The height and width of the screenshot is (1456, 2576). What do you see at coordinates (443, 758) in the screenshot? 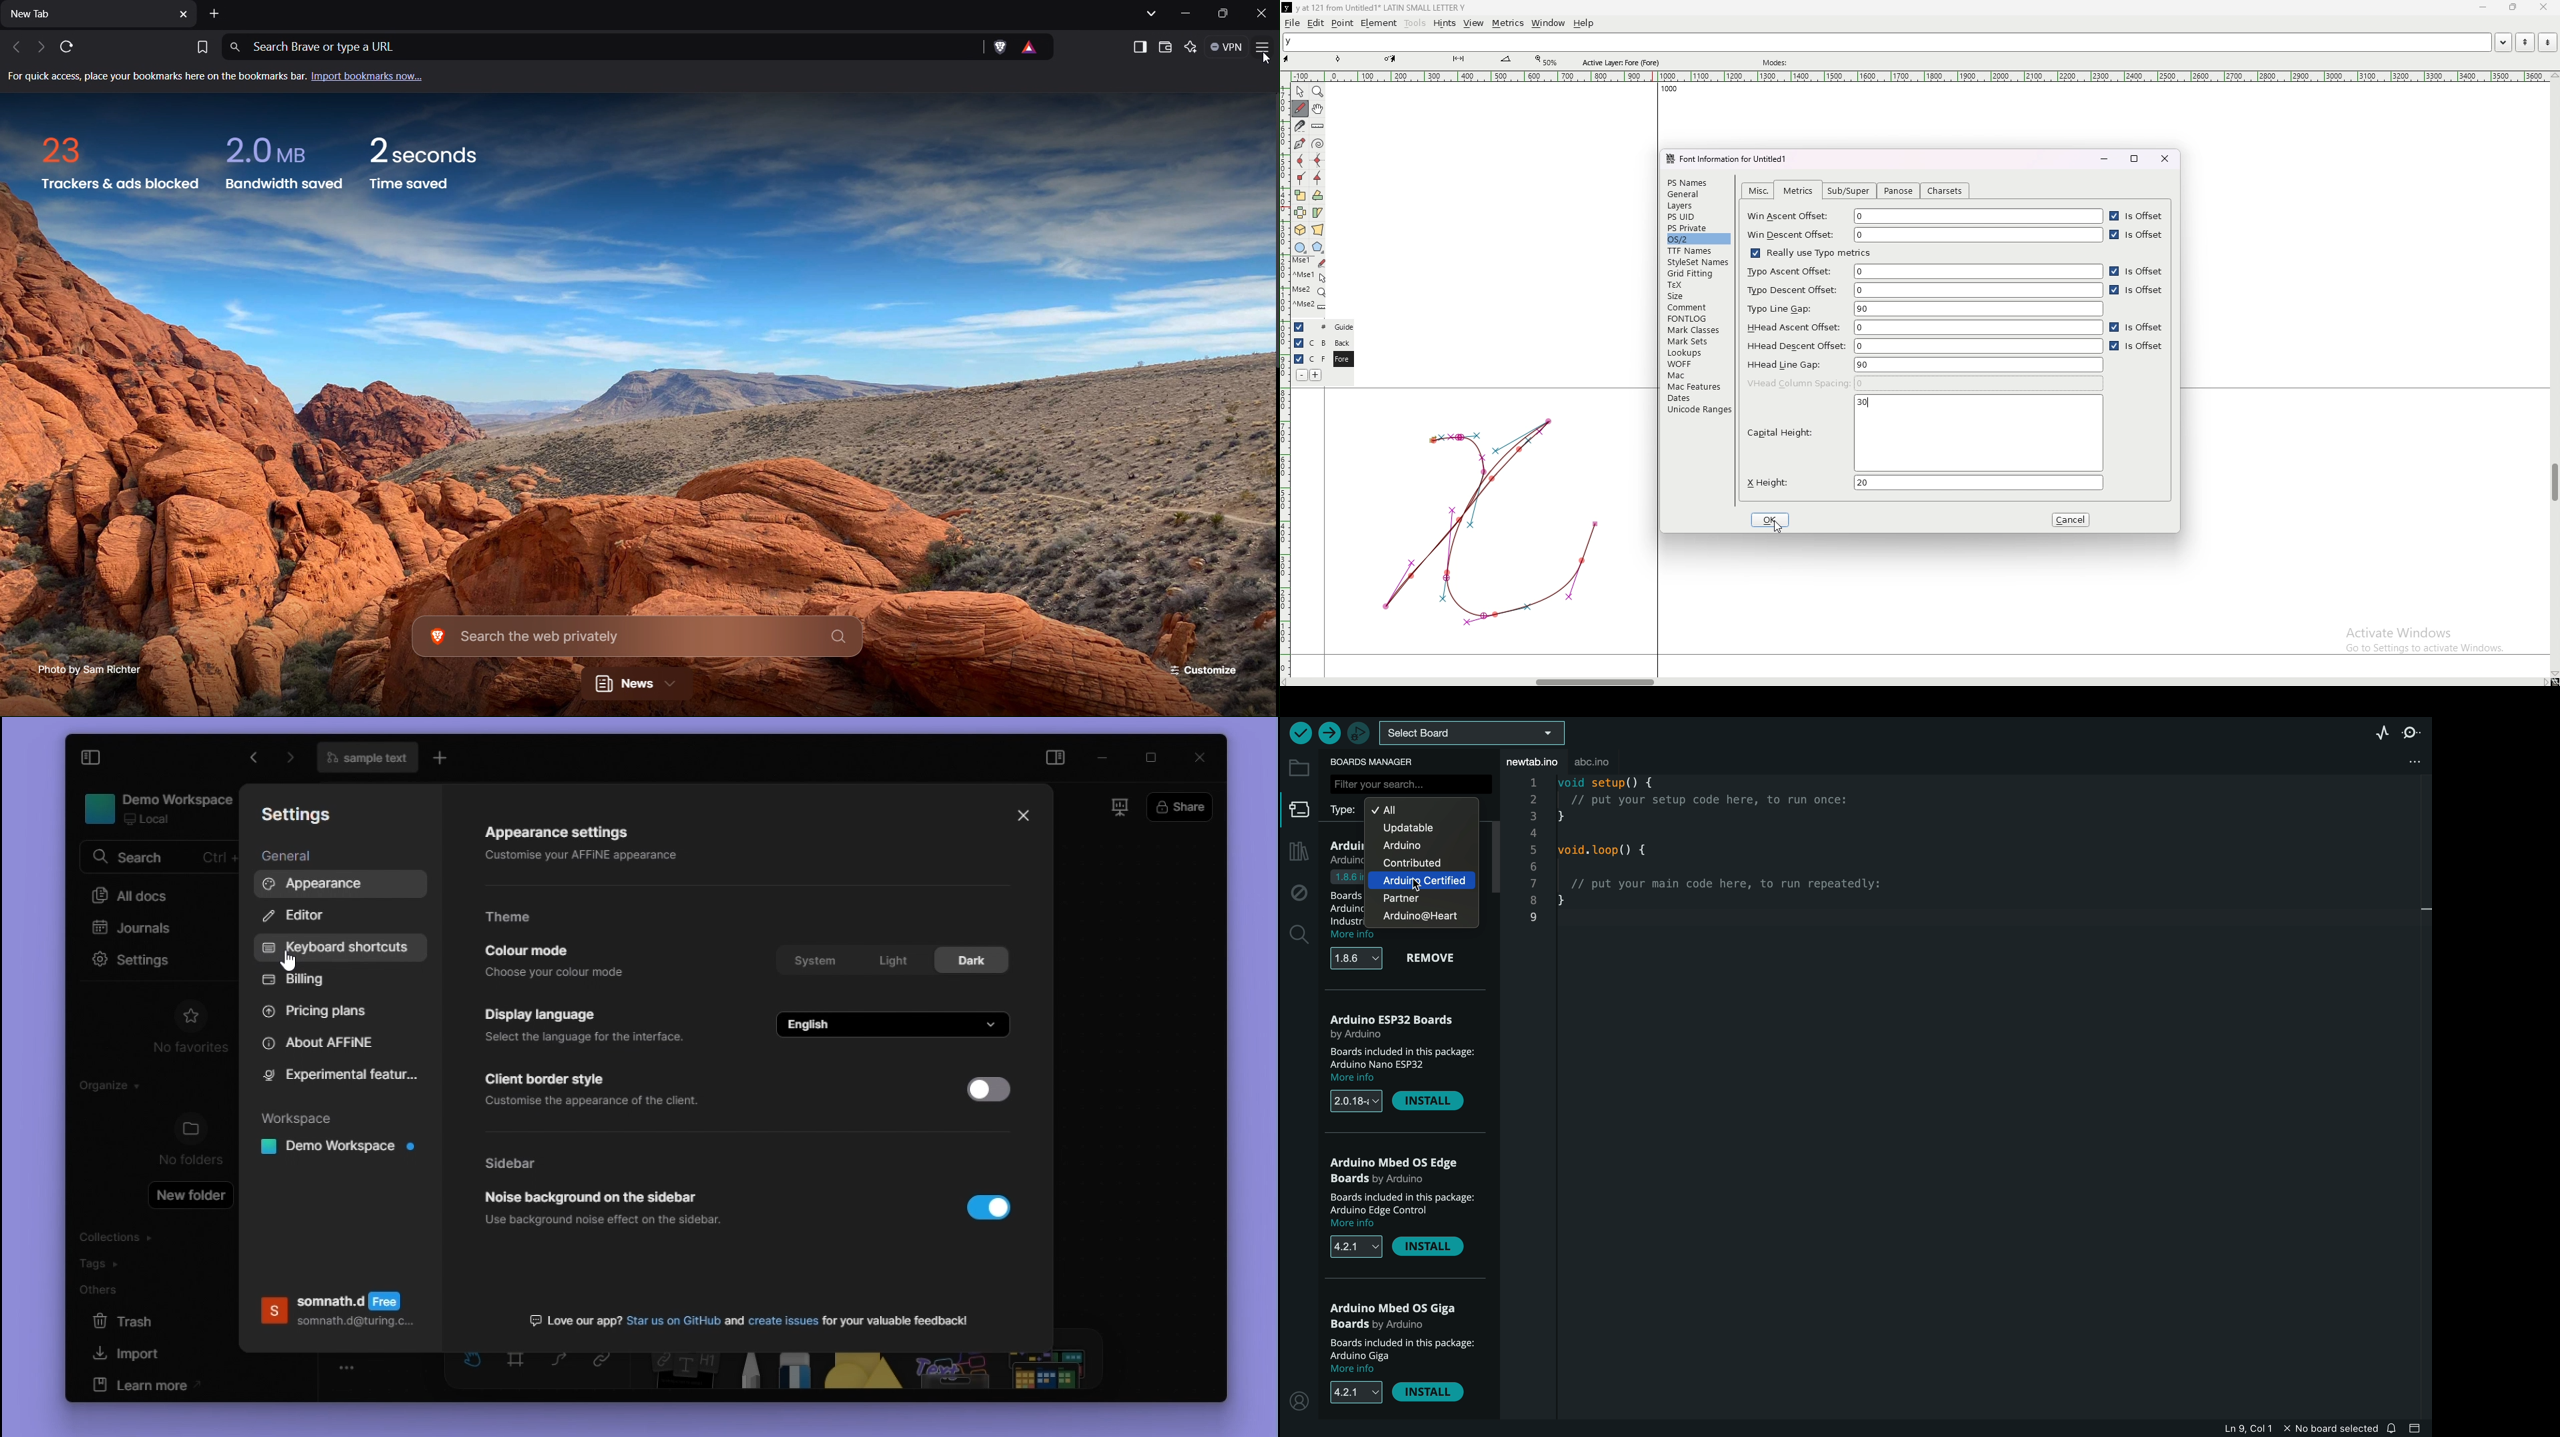
I see `new tab` at bounding box center [443, 758].